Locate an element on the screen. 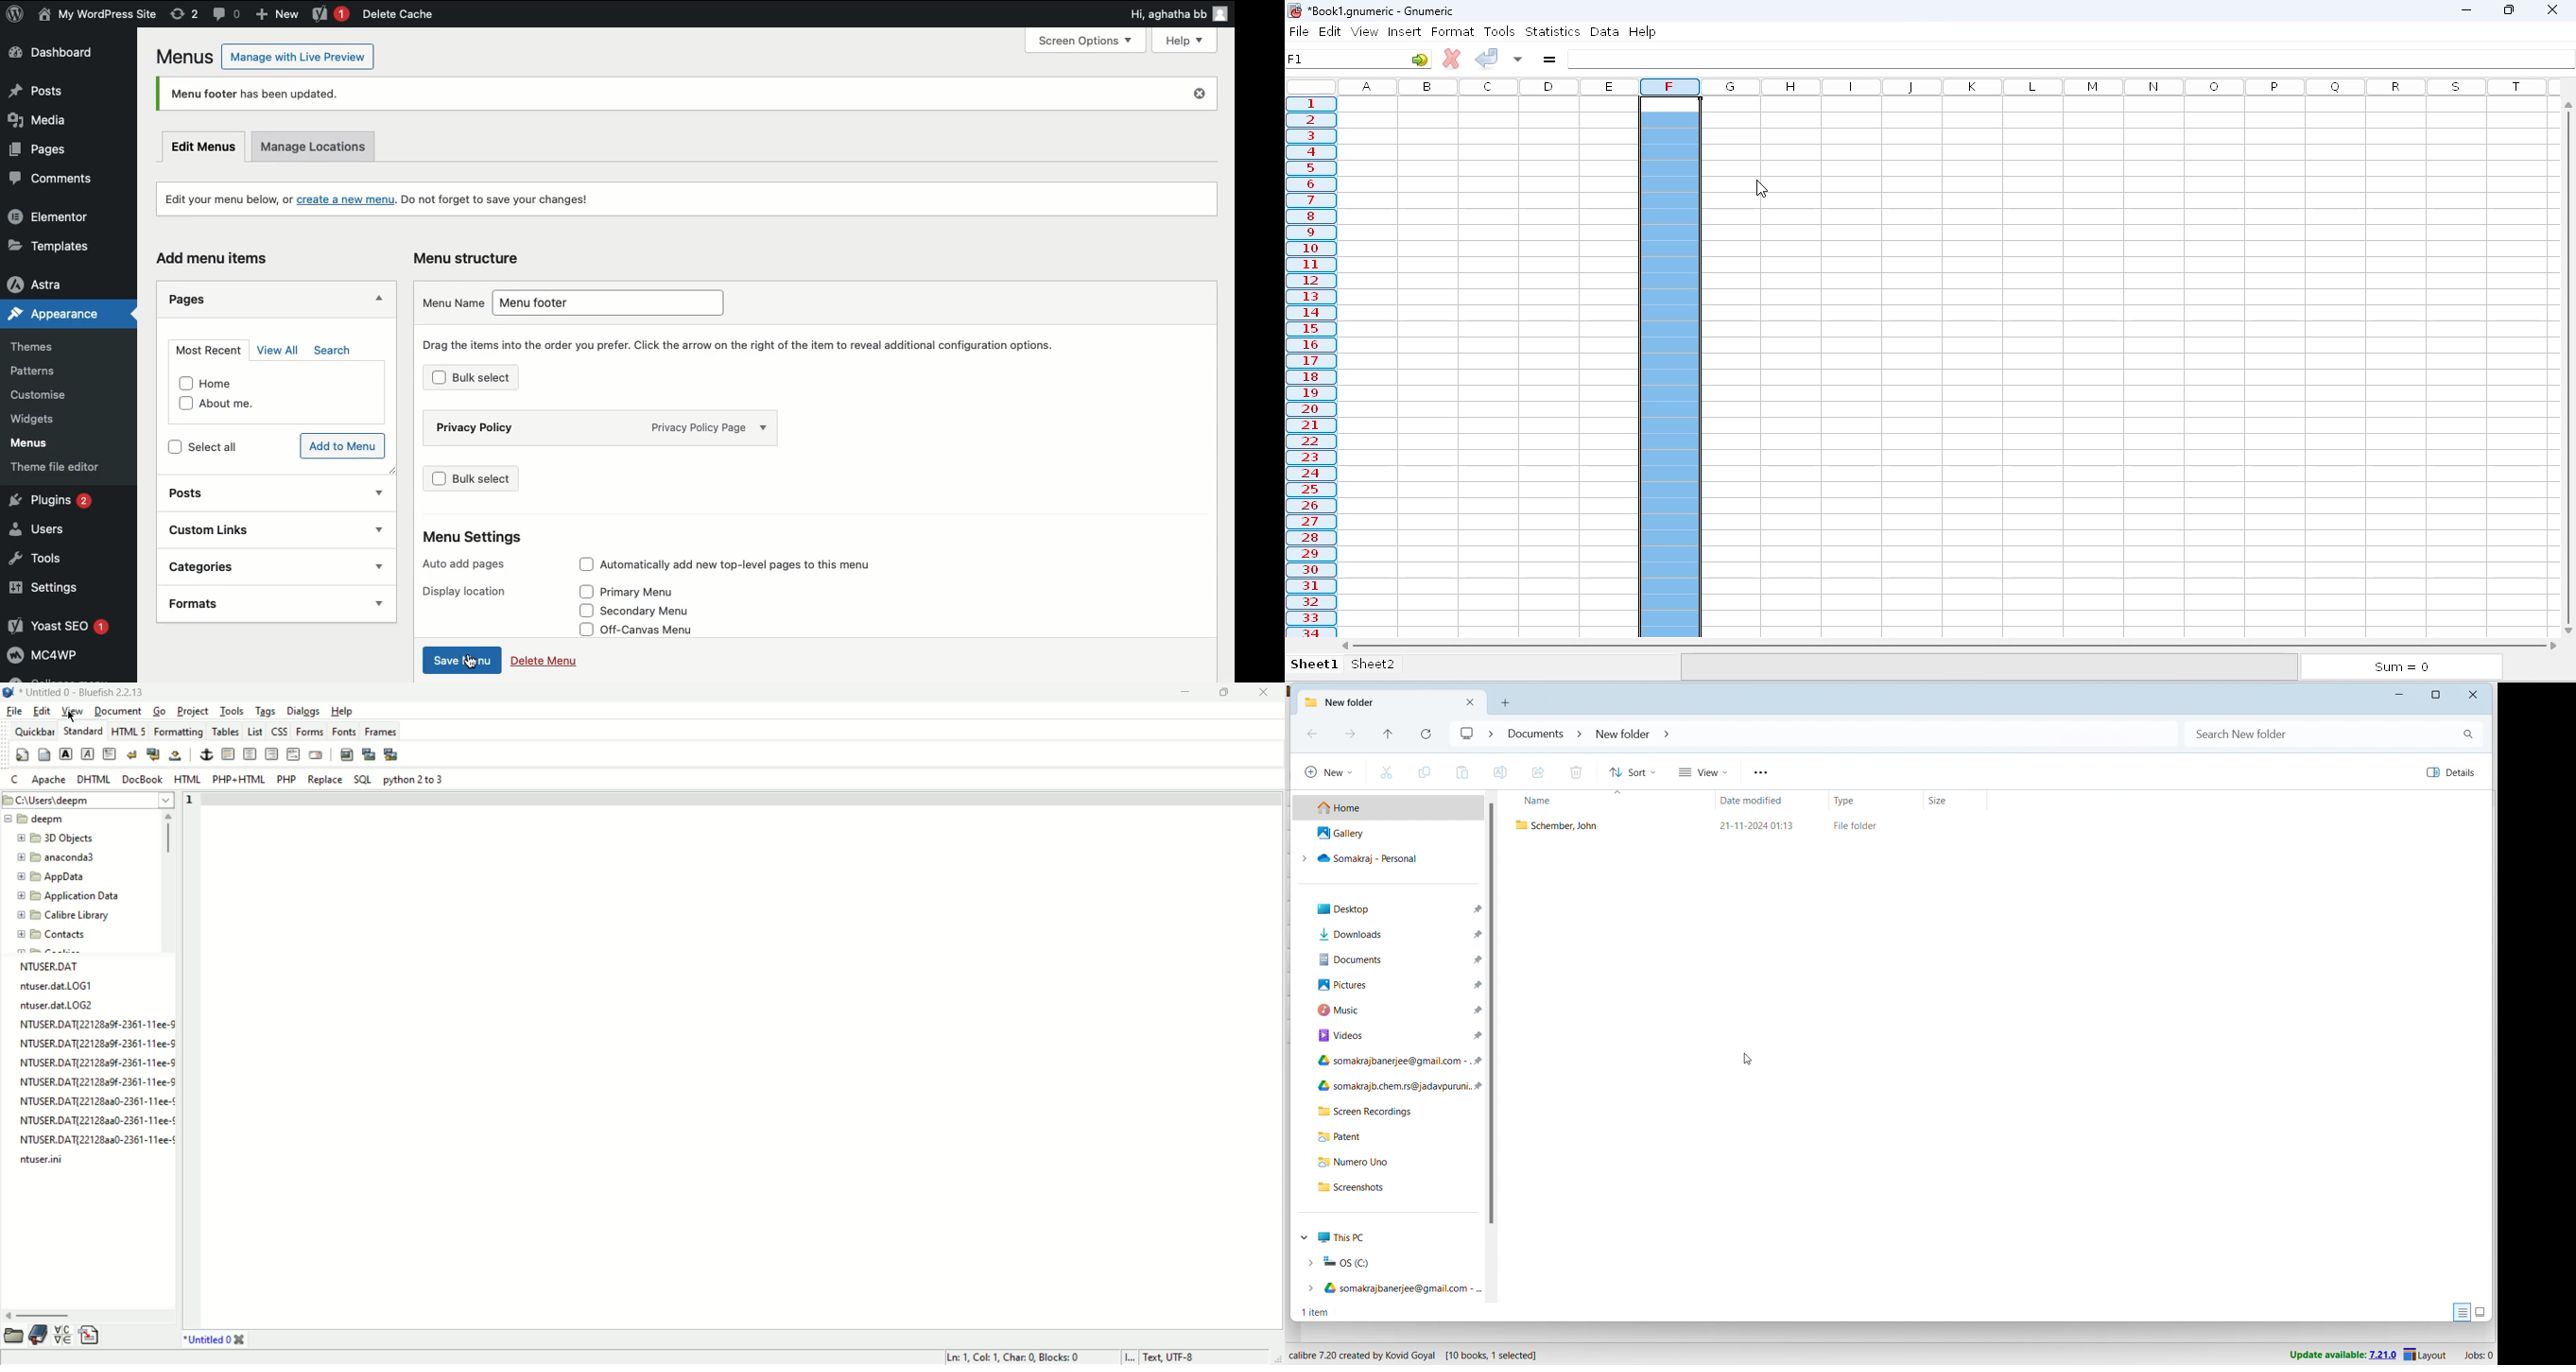 The height and width of the screenshot is (1372, 2576). Users is located at coordinates (49, 531).